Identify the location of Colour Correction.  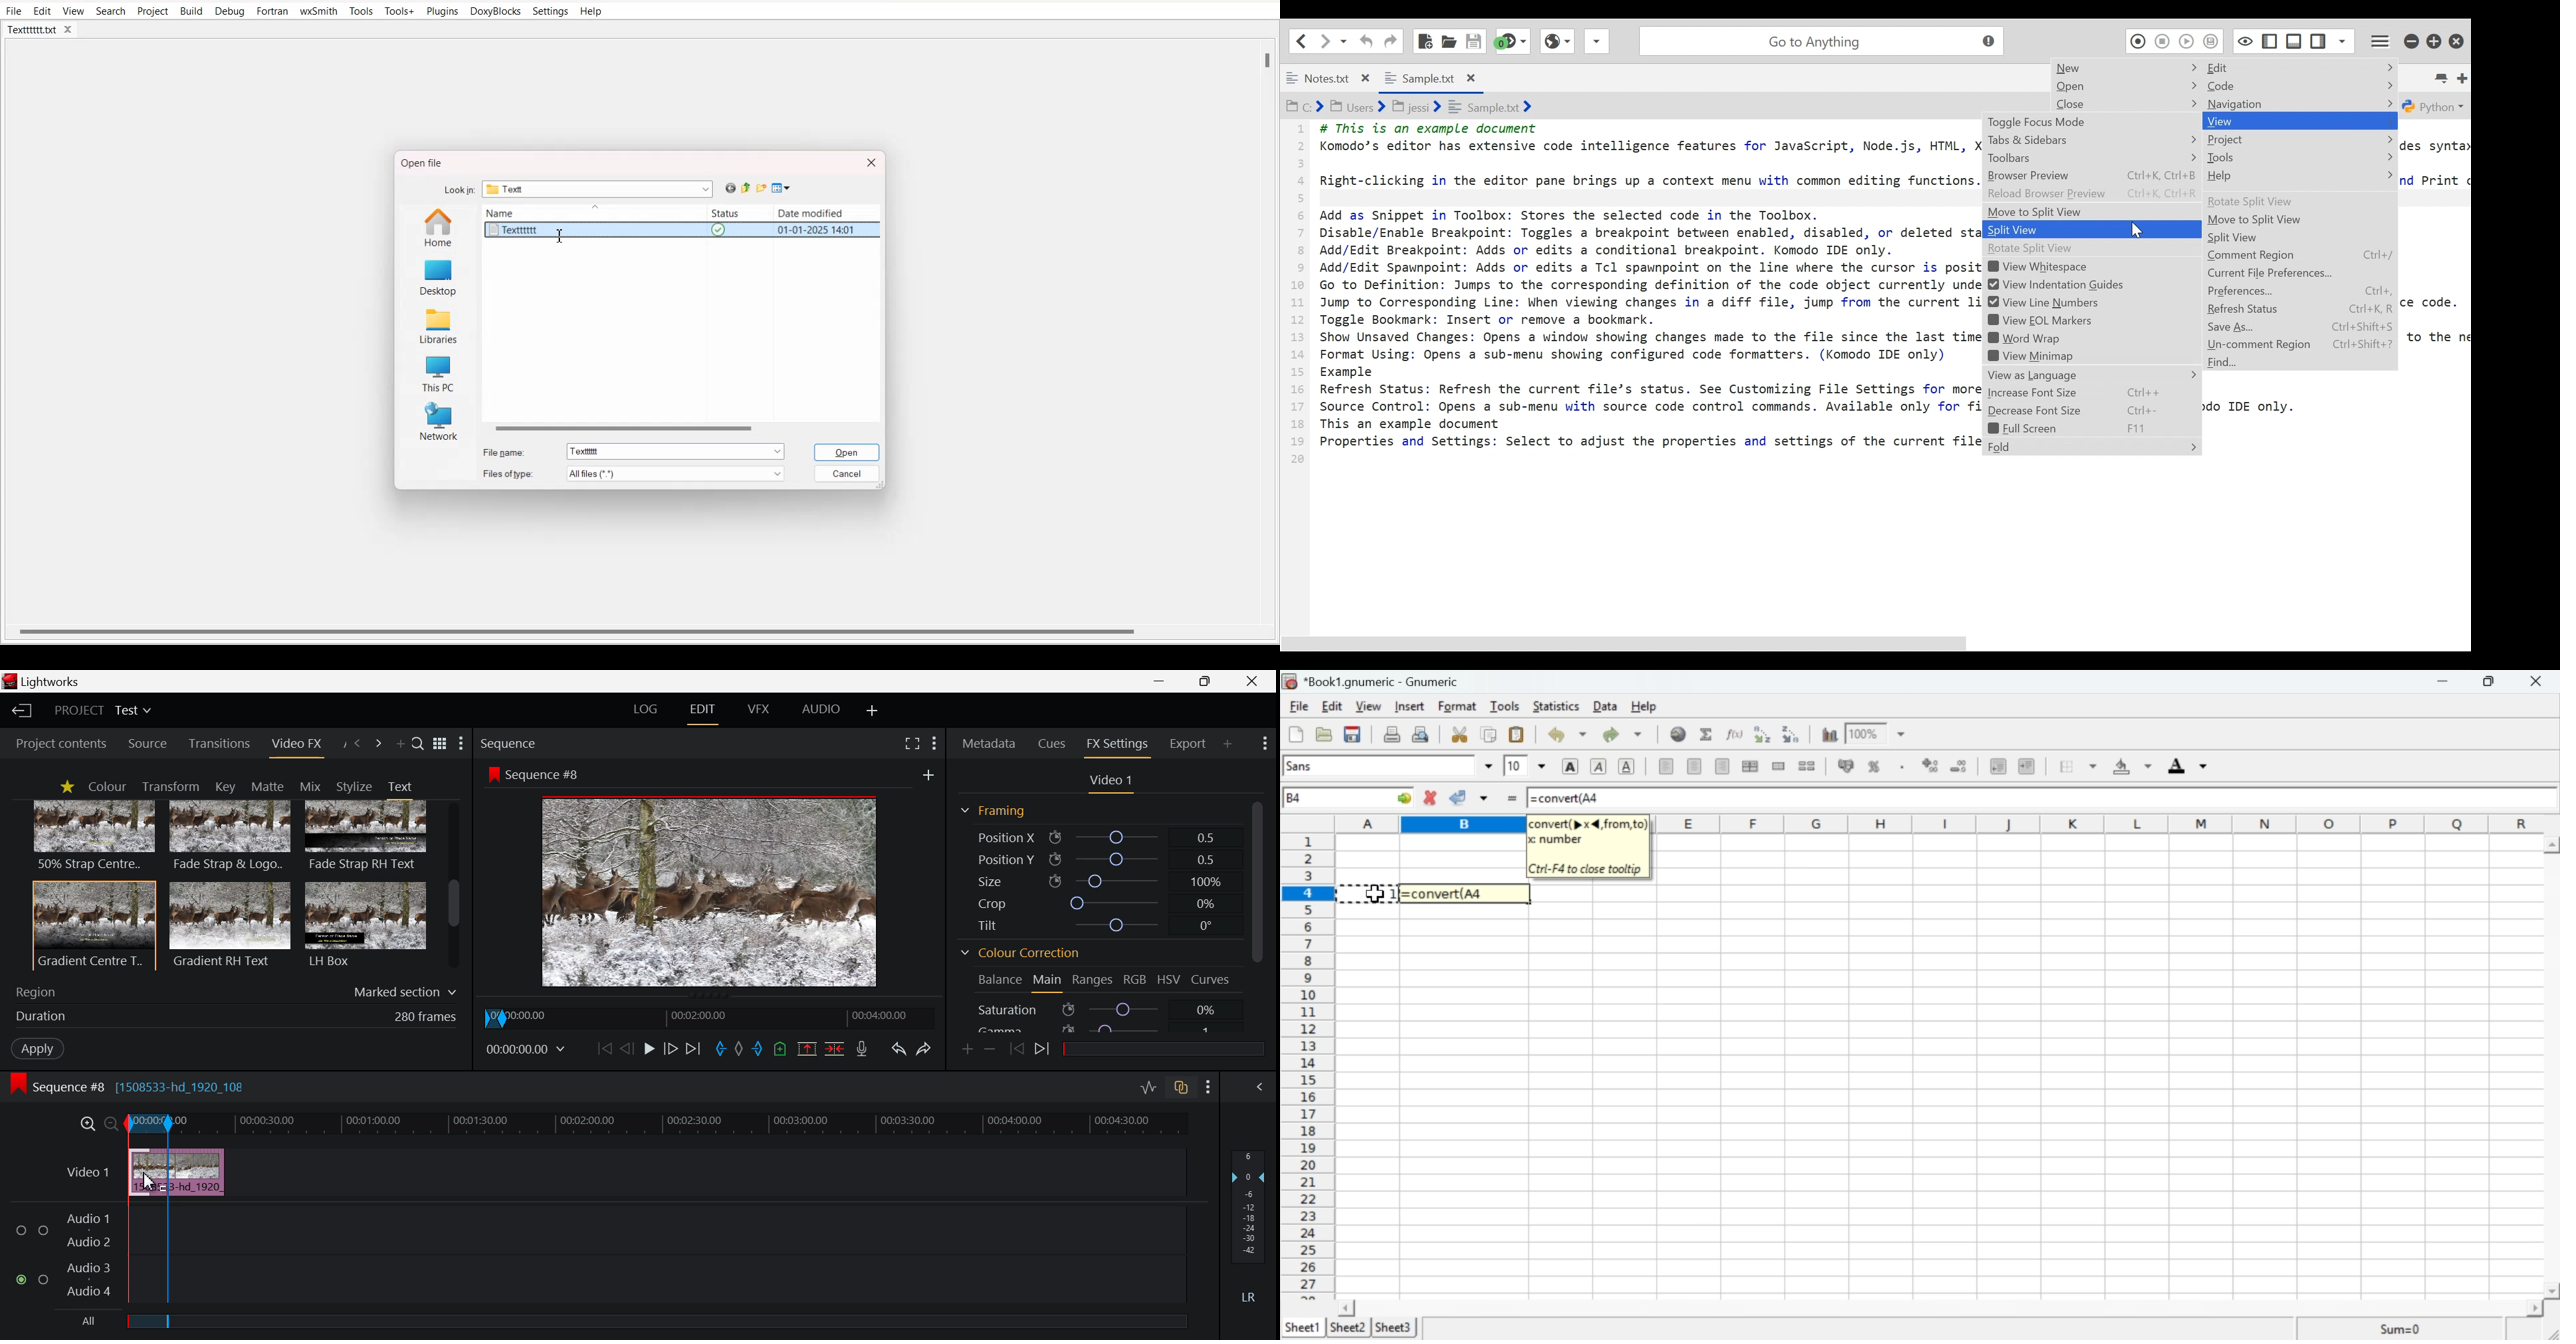
(1025, 955).